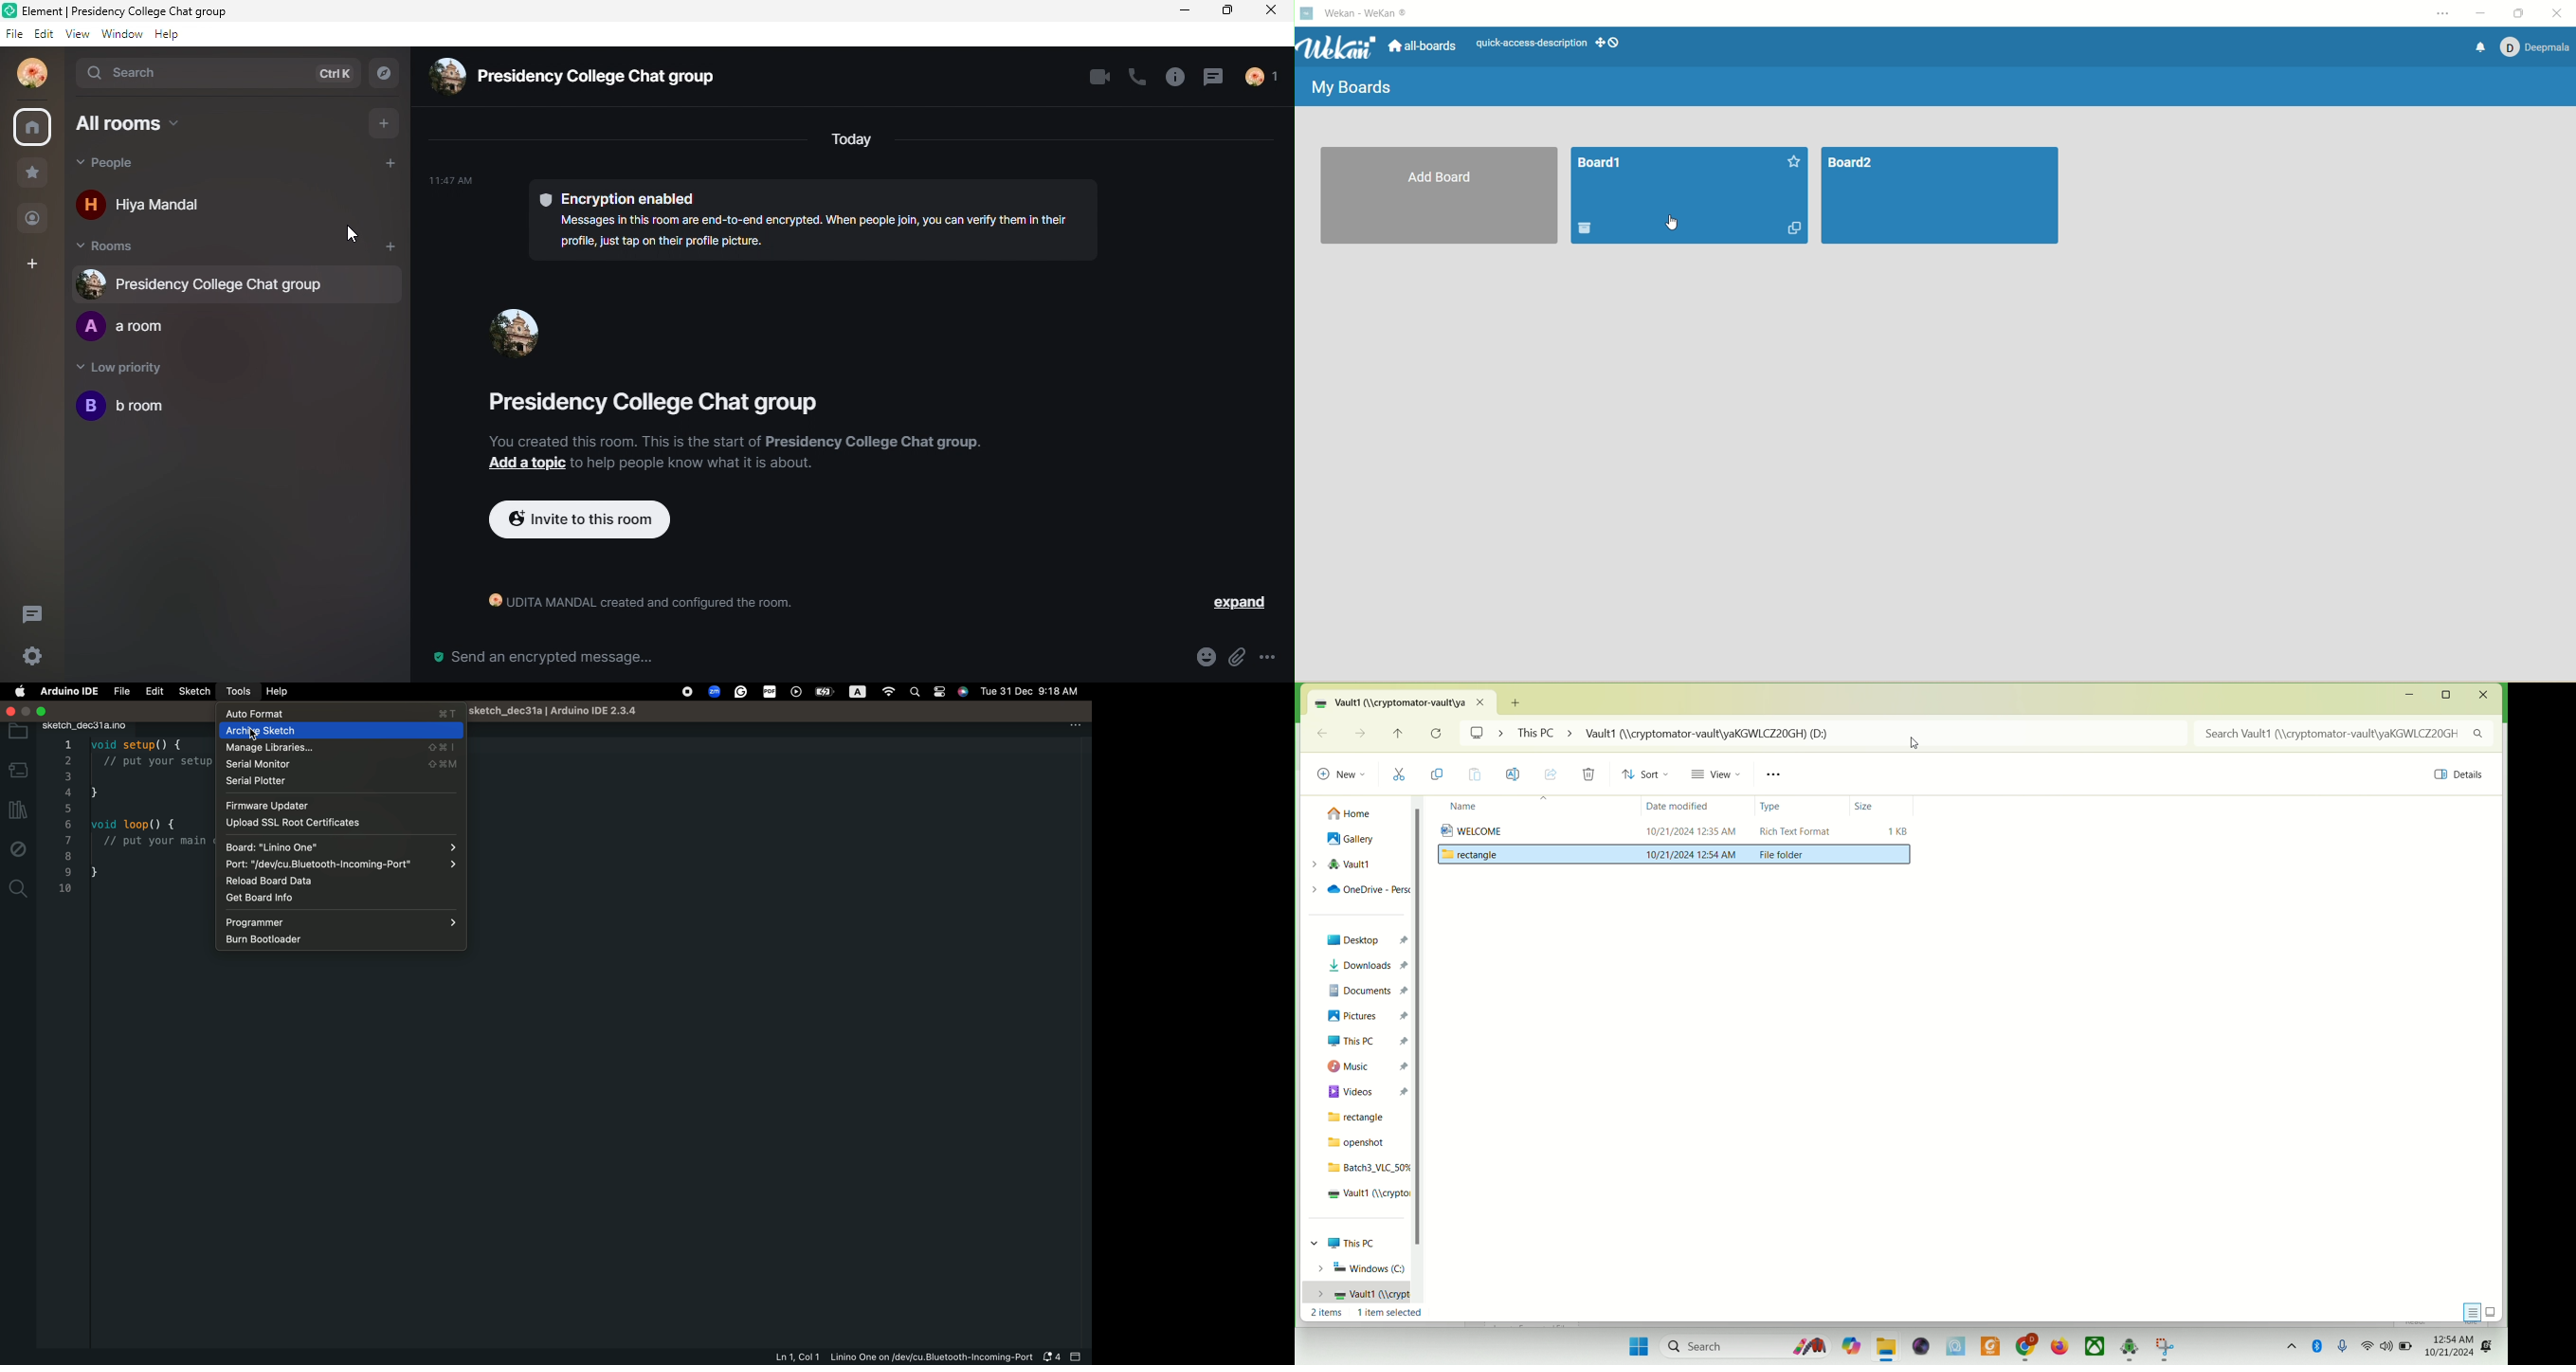  What do you see at coordinates (517, 330) in the screenshot?
I see `Uploaded an avatar image for a specific room` at bounding box center [517, 330].